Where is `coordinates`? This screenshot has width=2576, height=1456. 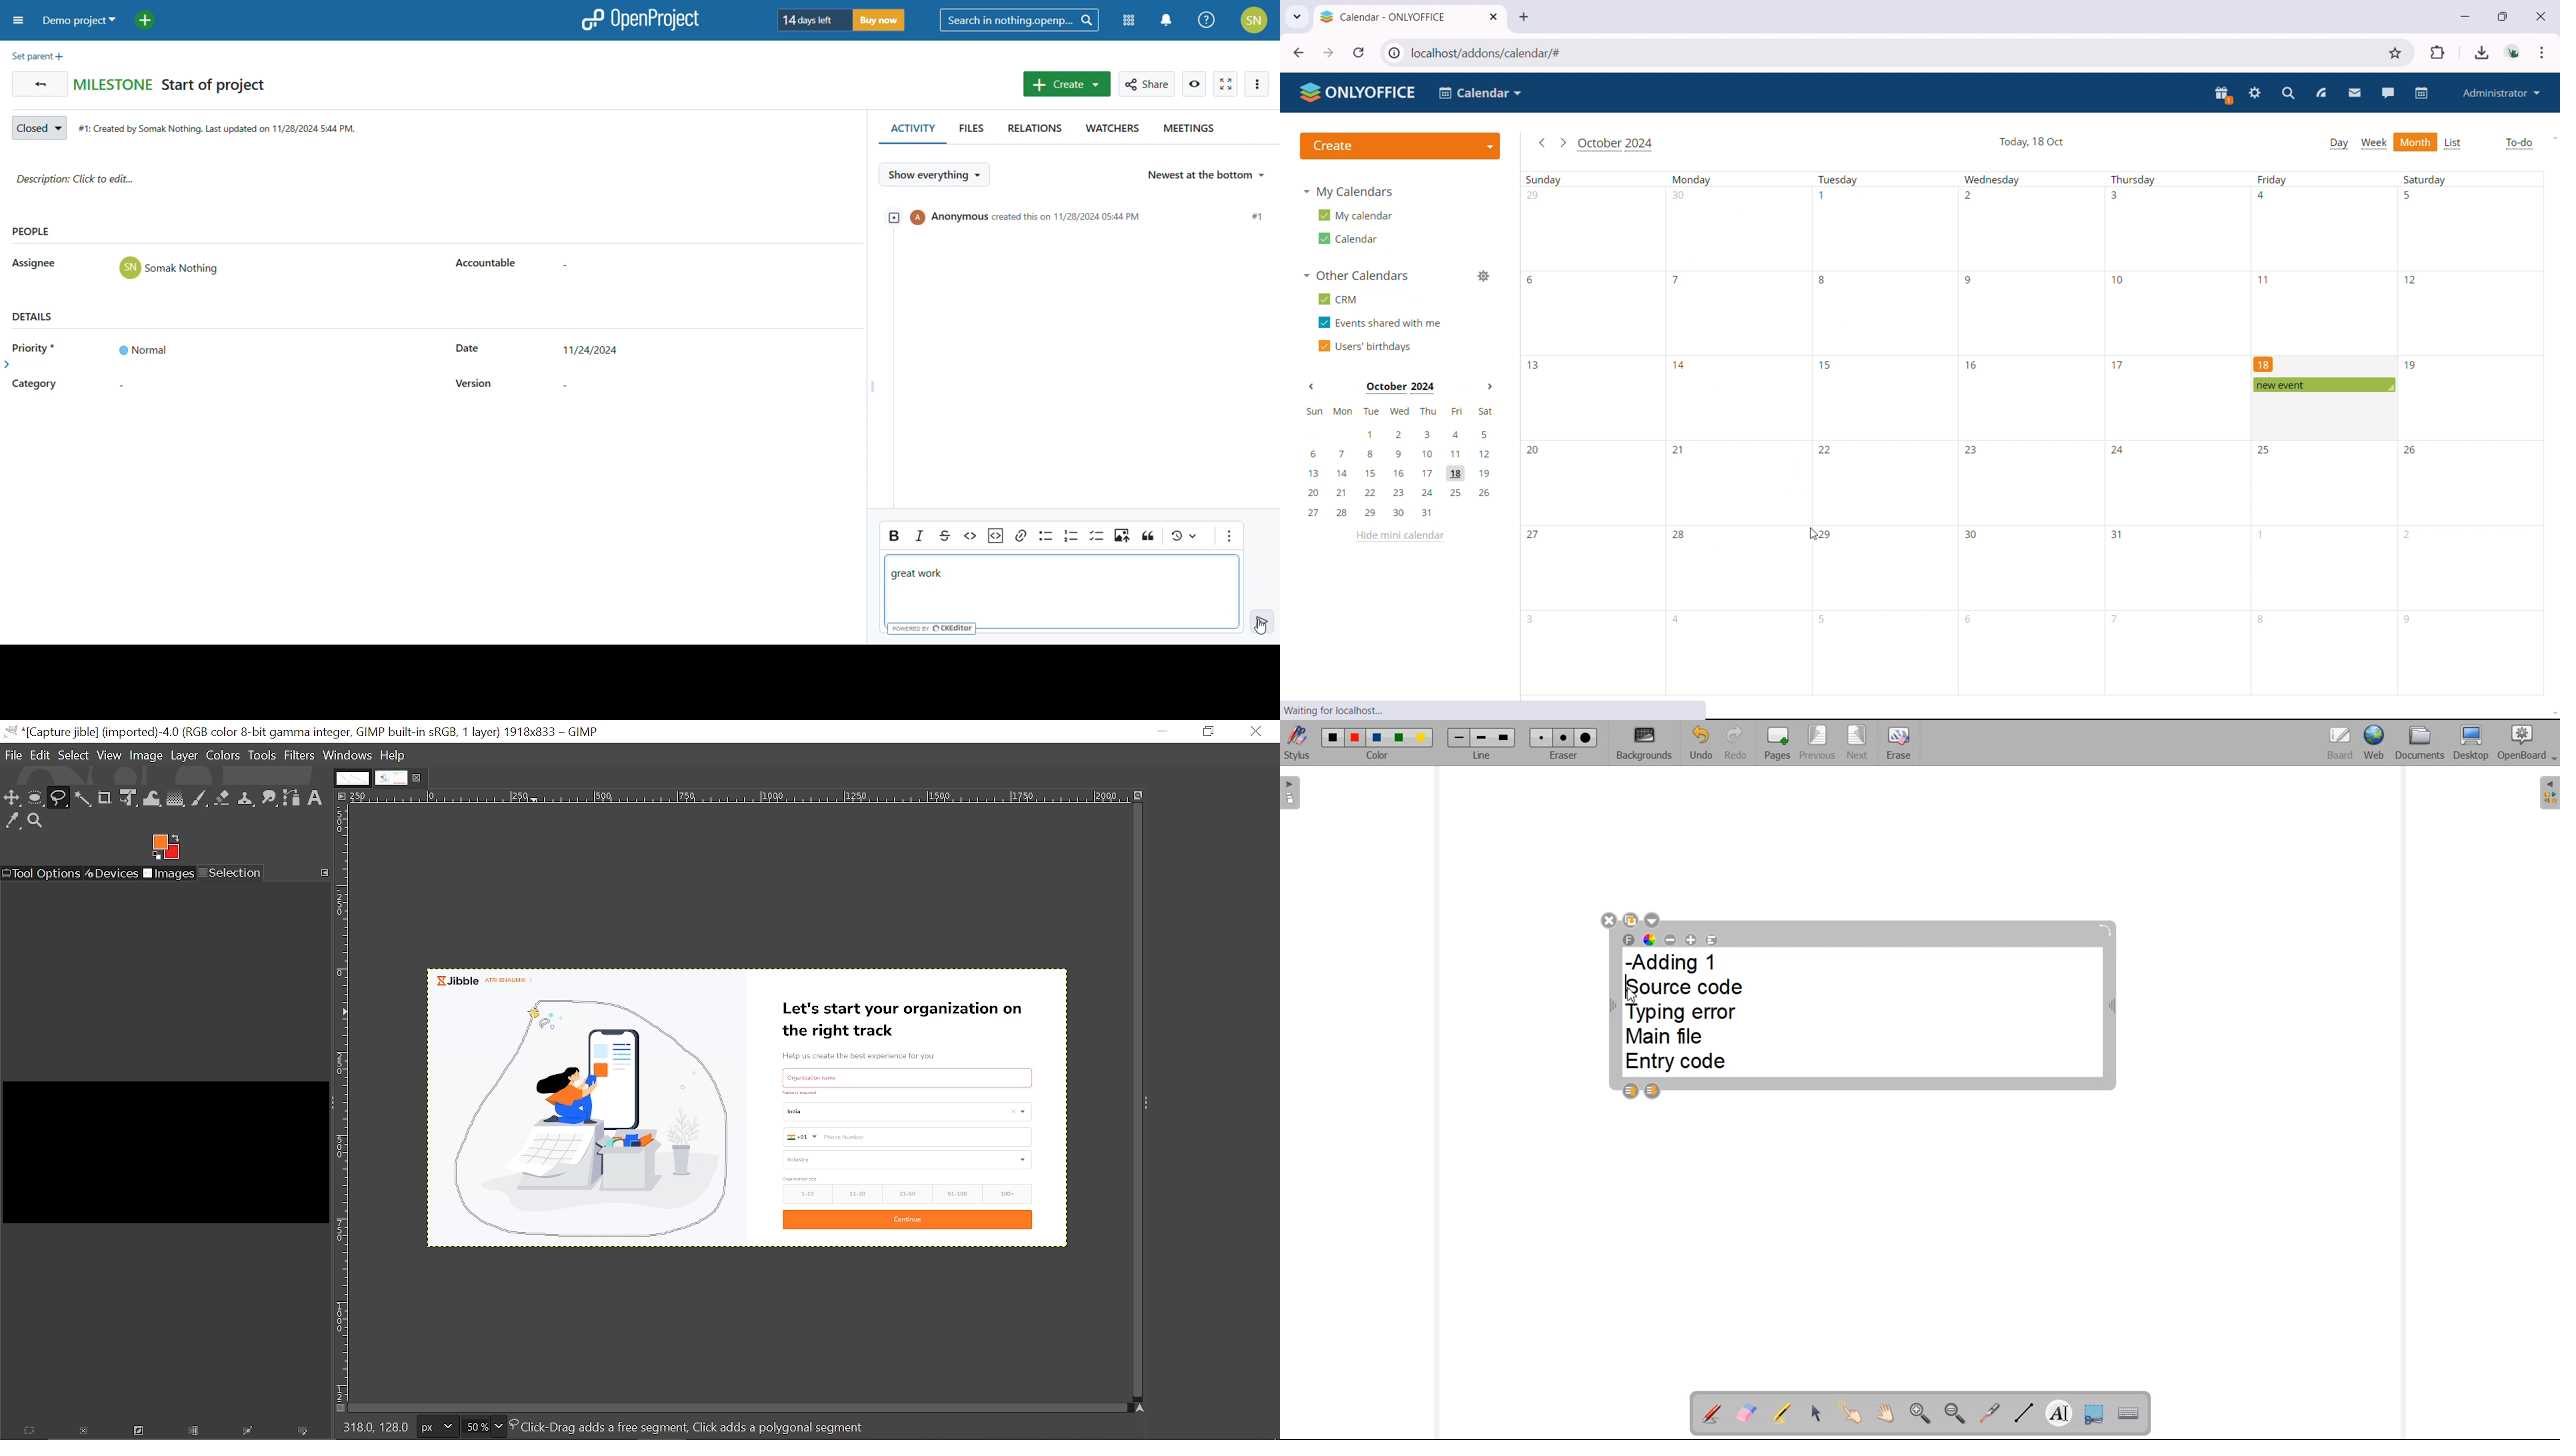
coordinates is located at coordinates (374, 1426).